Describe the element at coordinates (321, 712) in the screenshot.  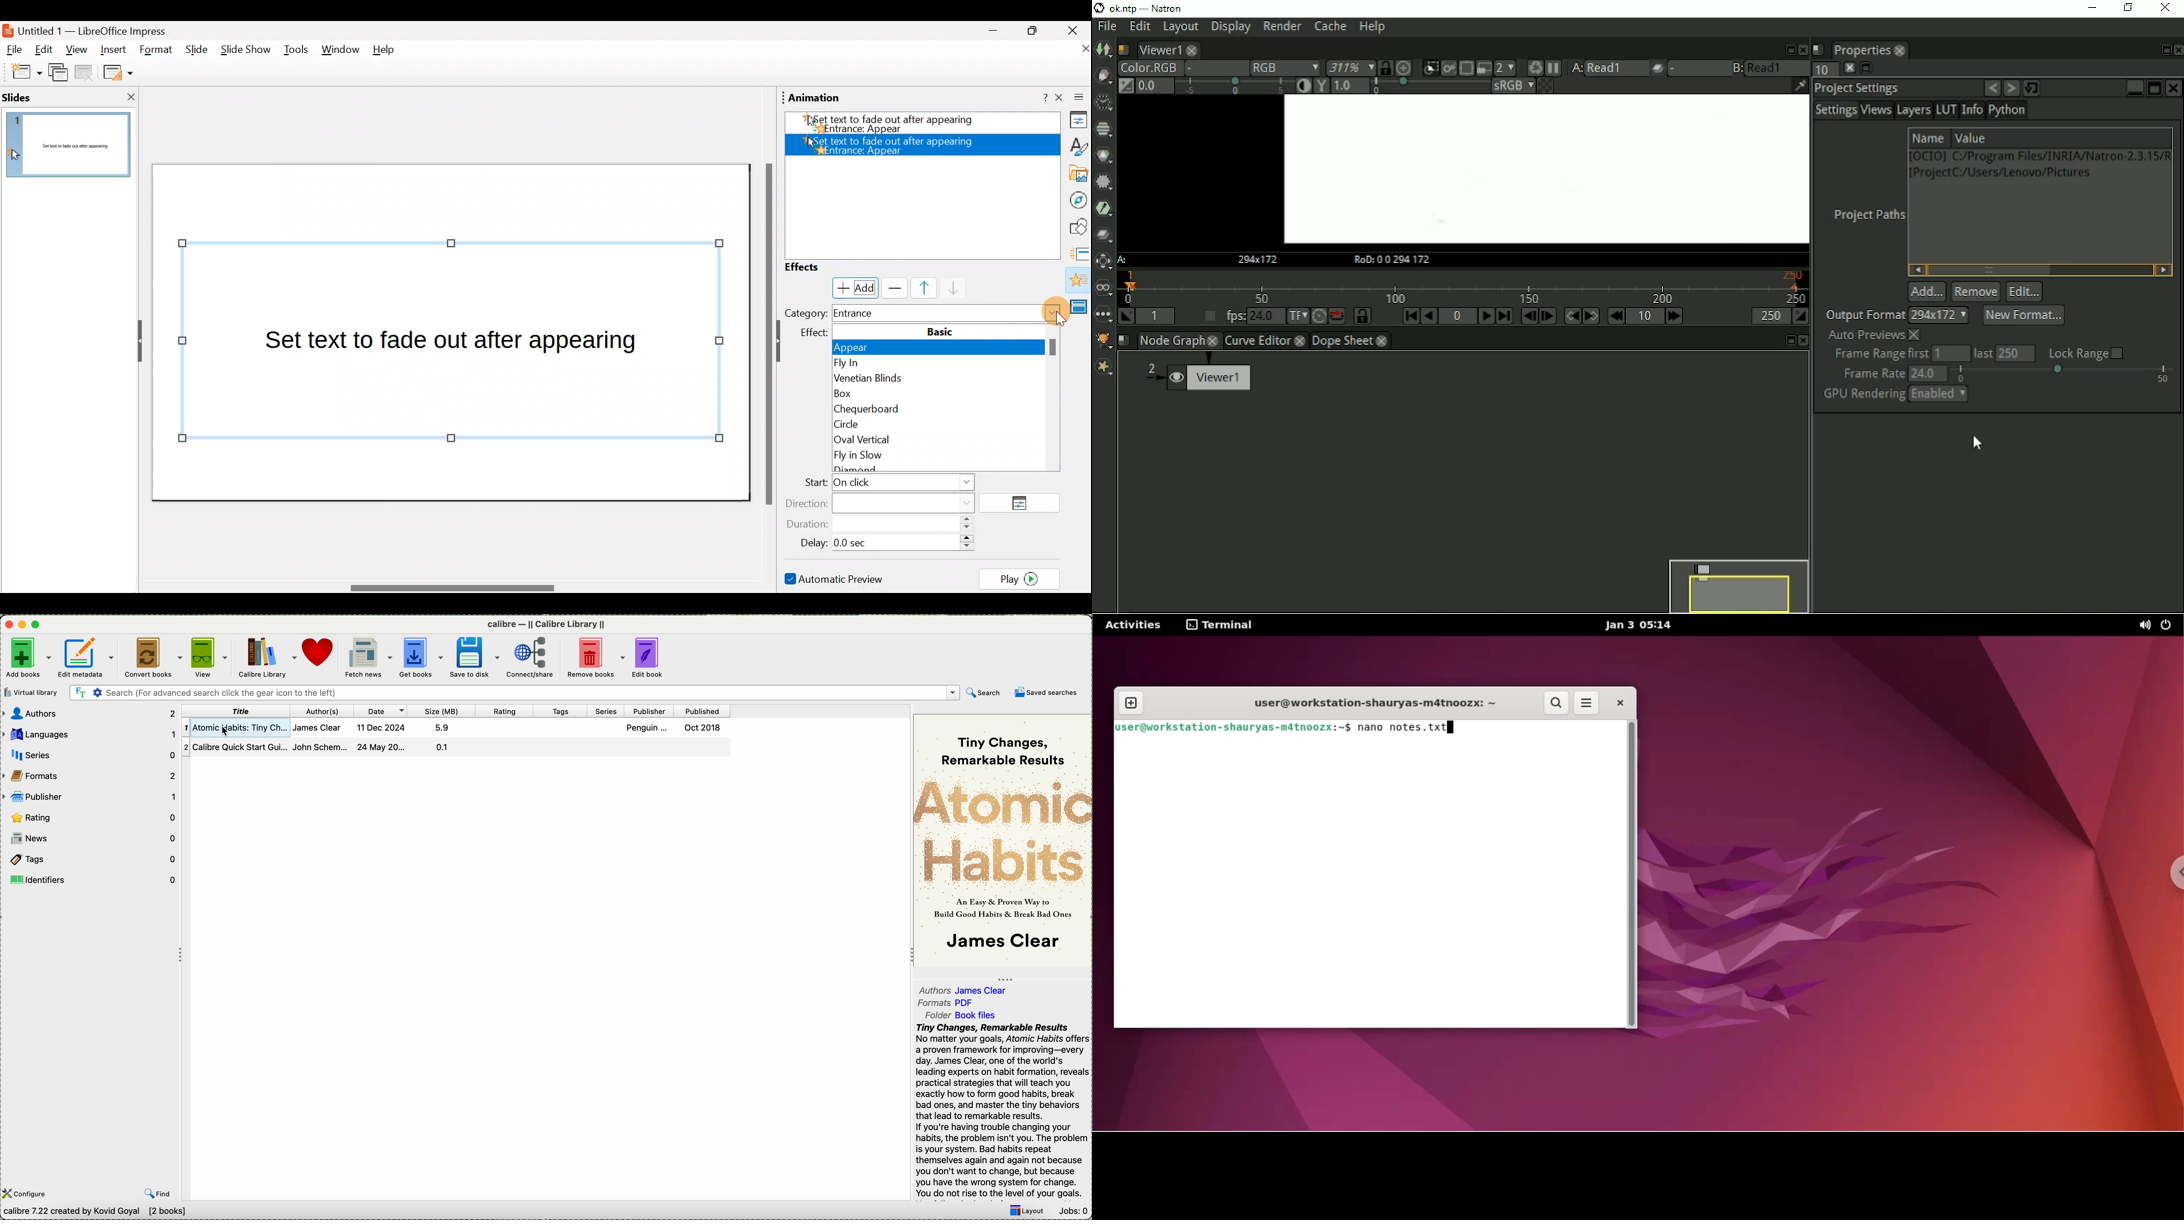
I see `author(s)` at that location.